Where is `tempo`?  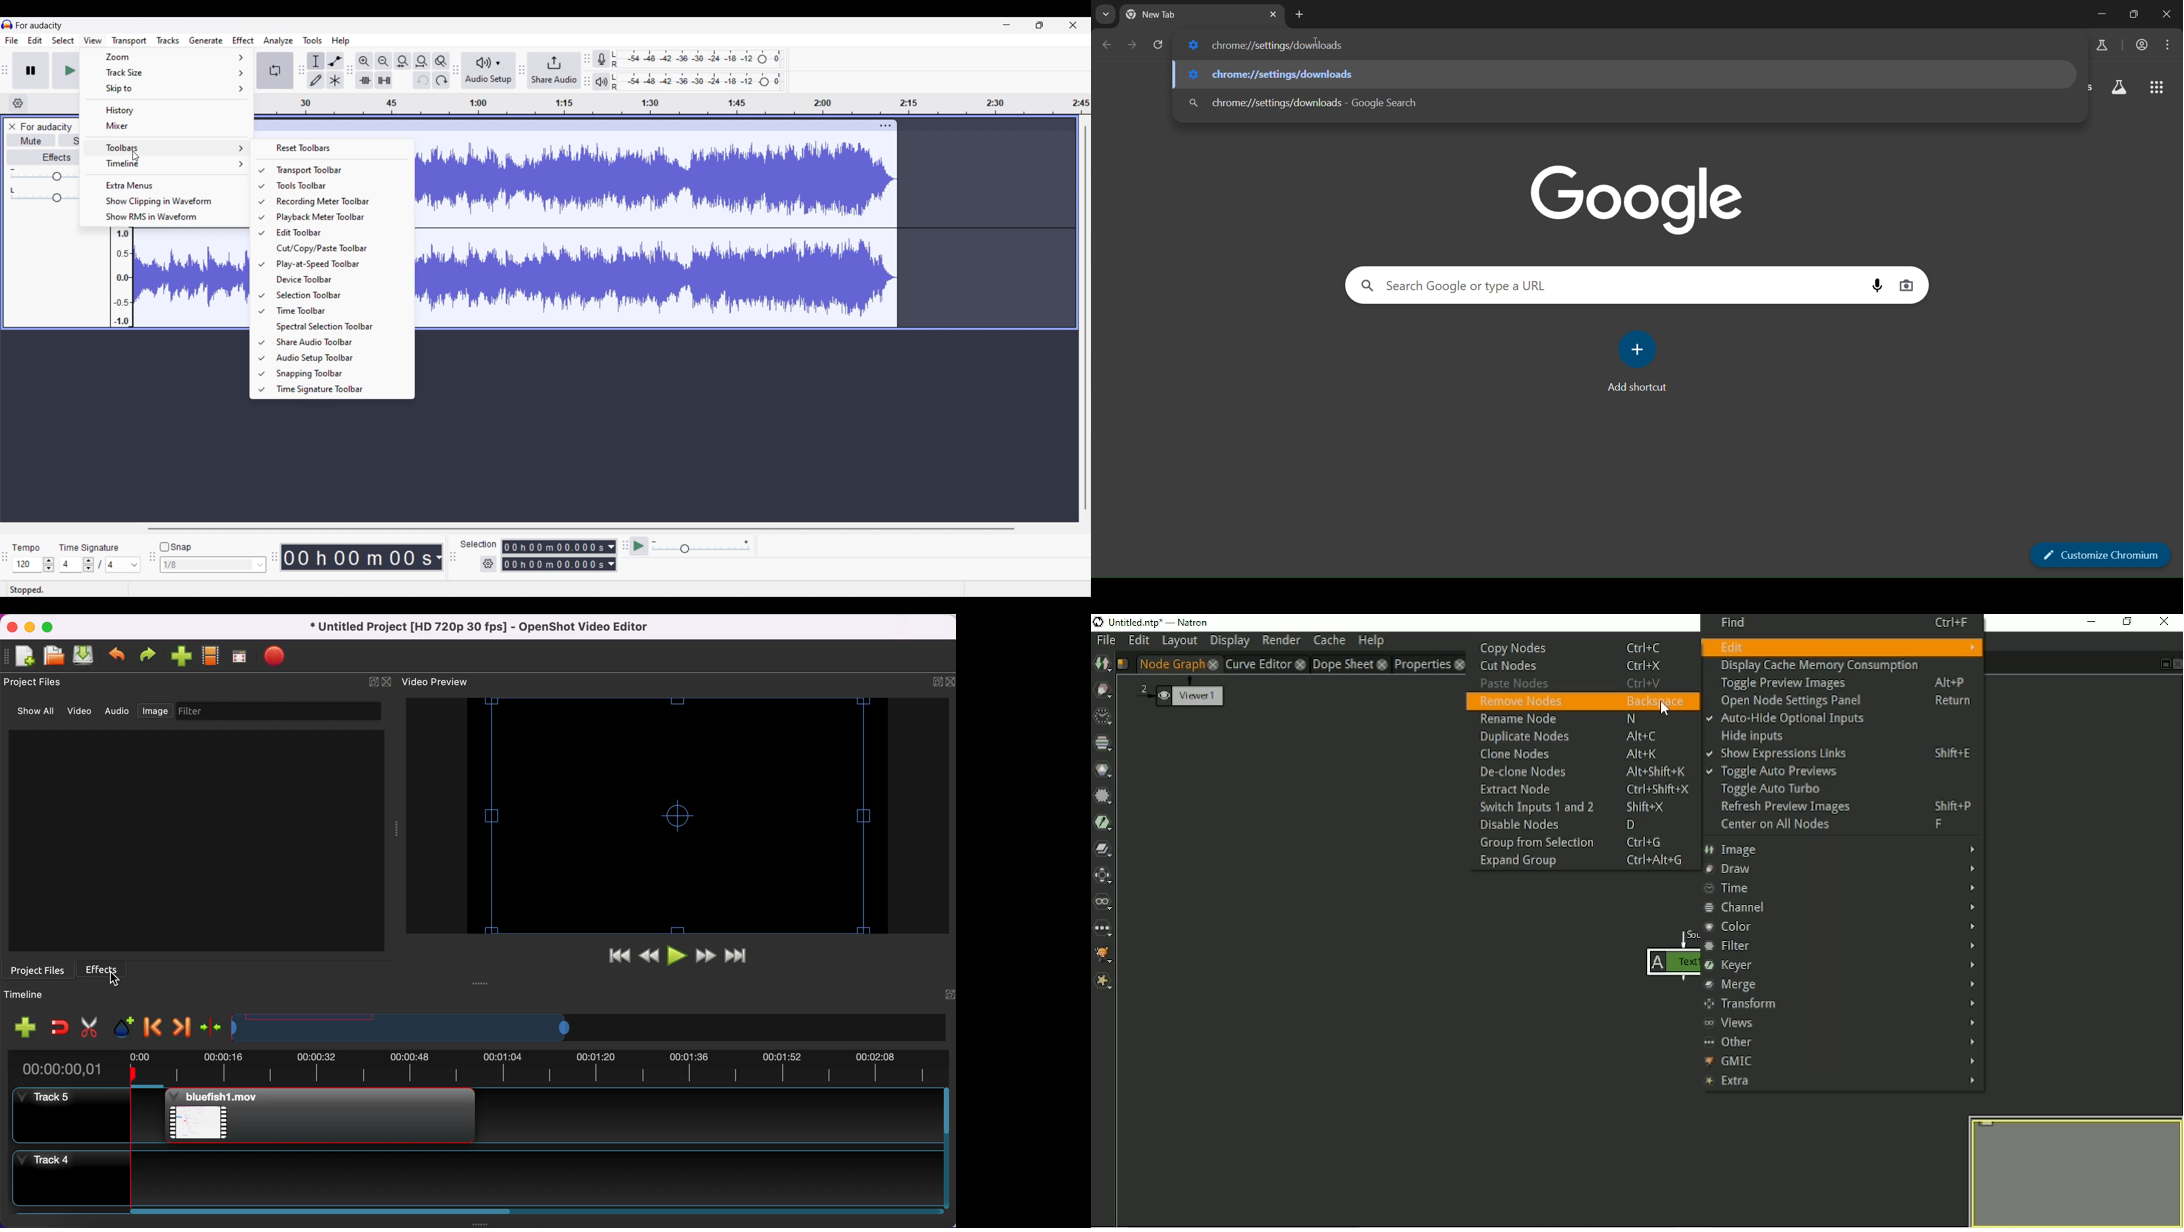 tempo is located at coordinates (26, 548).